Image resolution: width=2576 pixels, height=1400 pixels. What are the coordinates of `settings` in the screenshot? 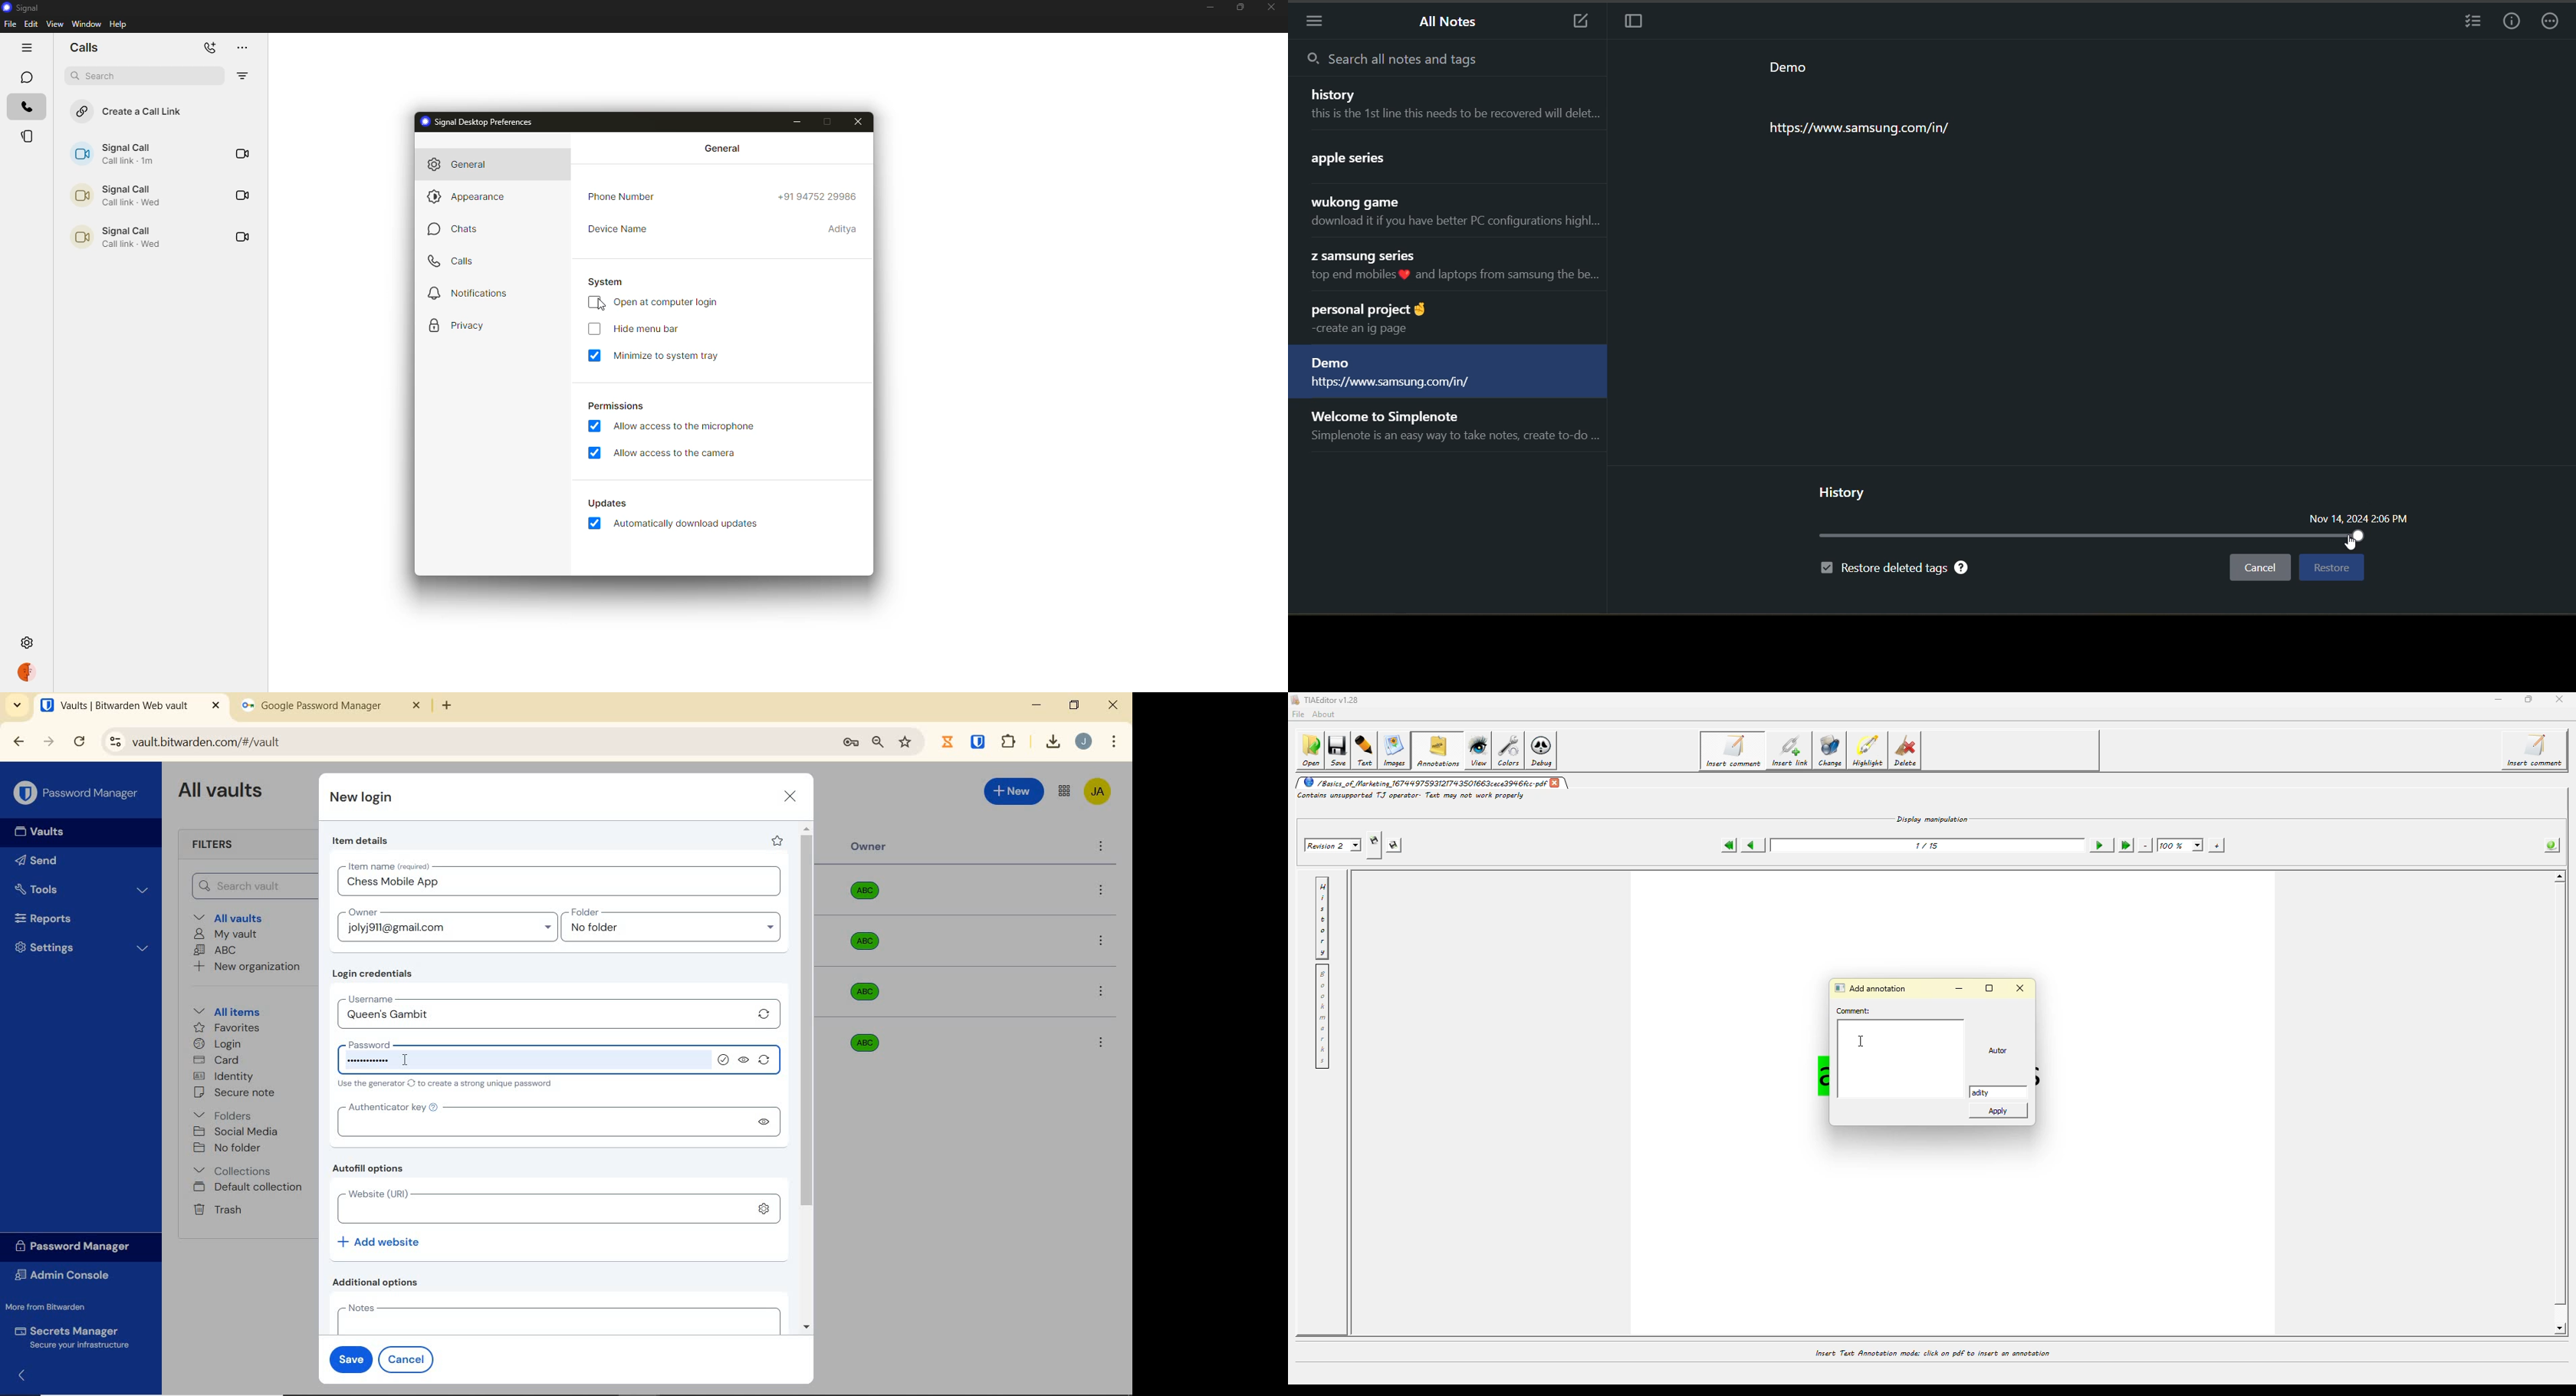 It's located at (27, 642).